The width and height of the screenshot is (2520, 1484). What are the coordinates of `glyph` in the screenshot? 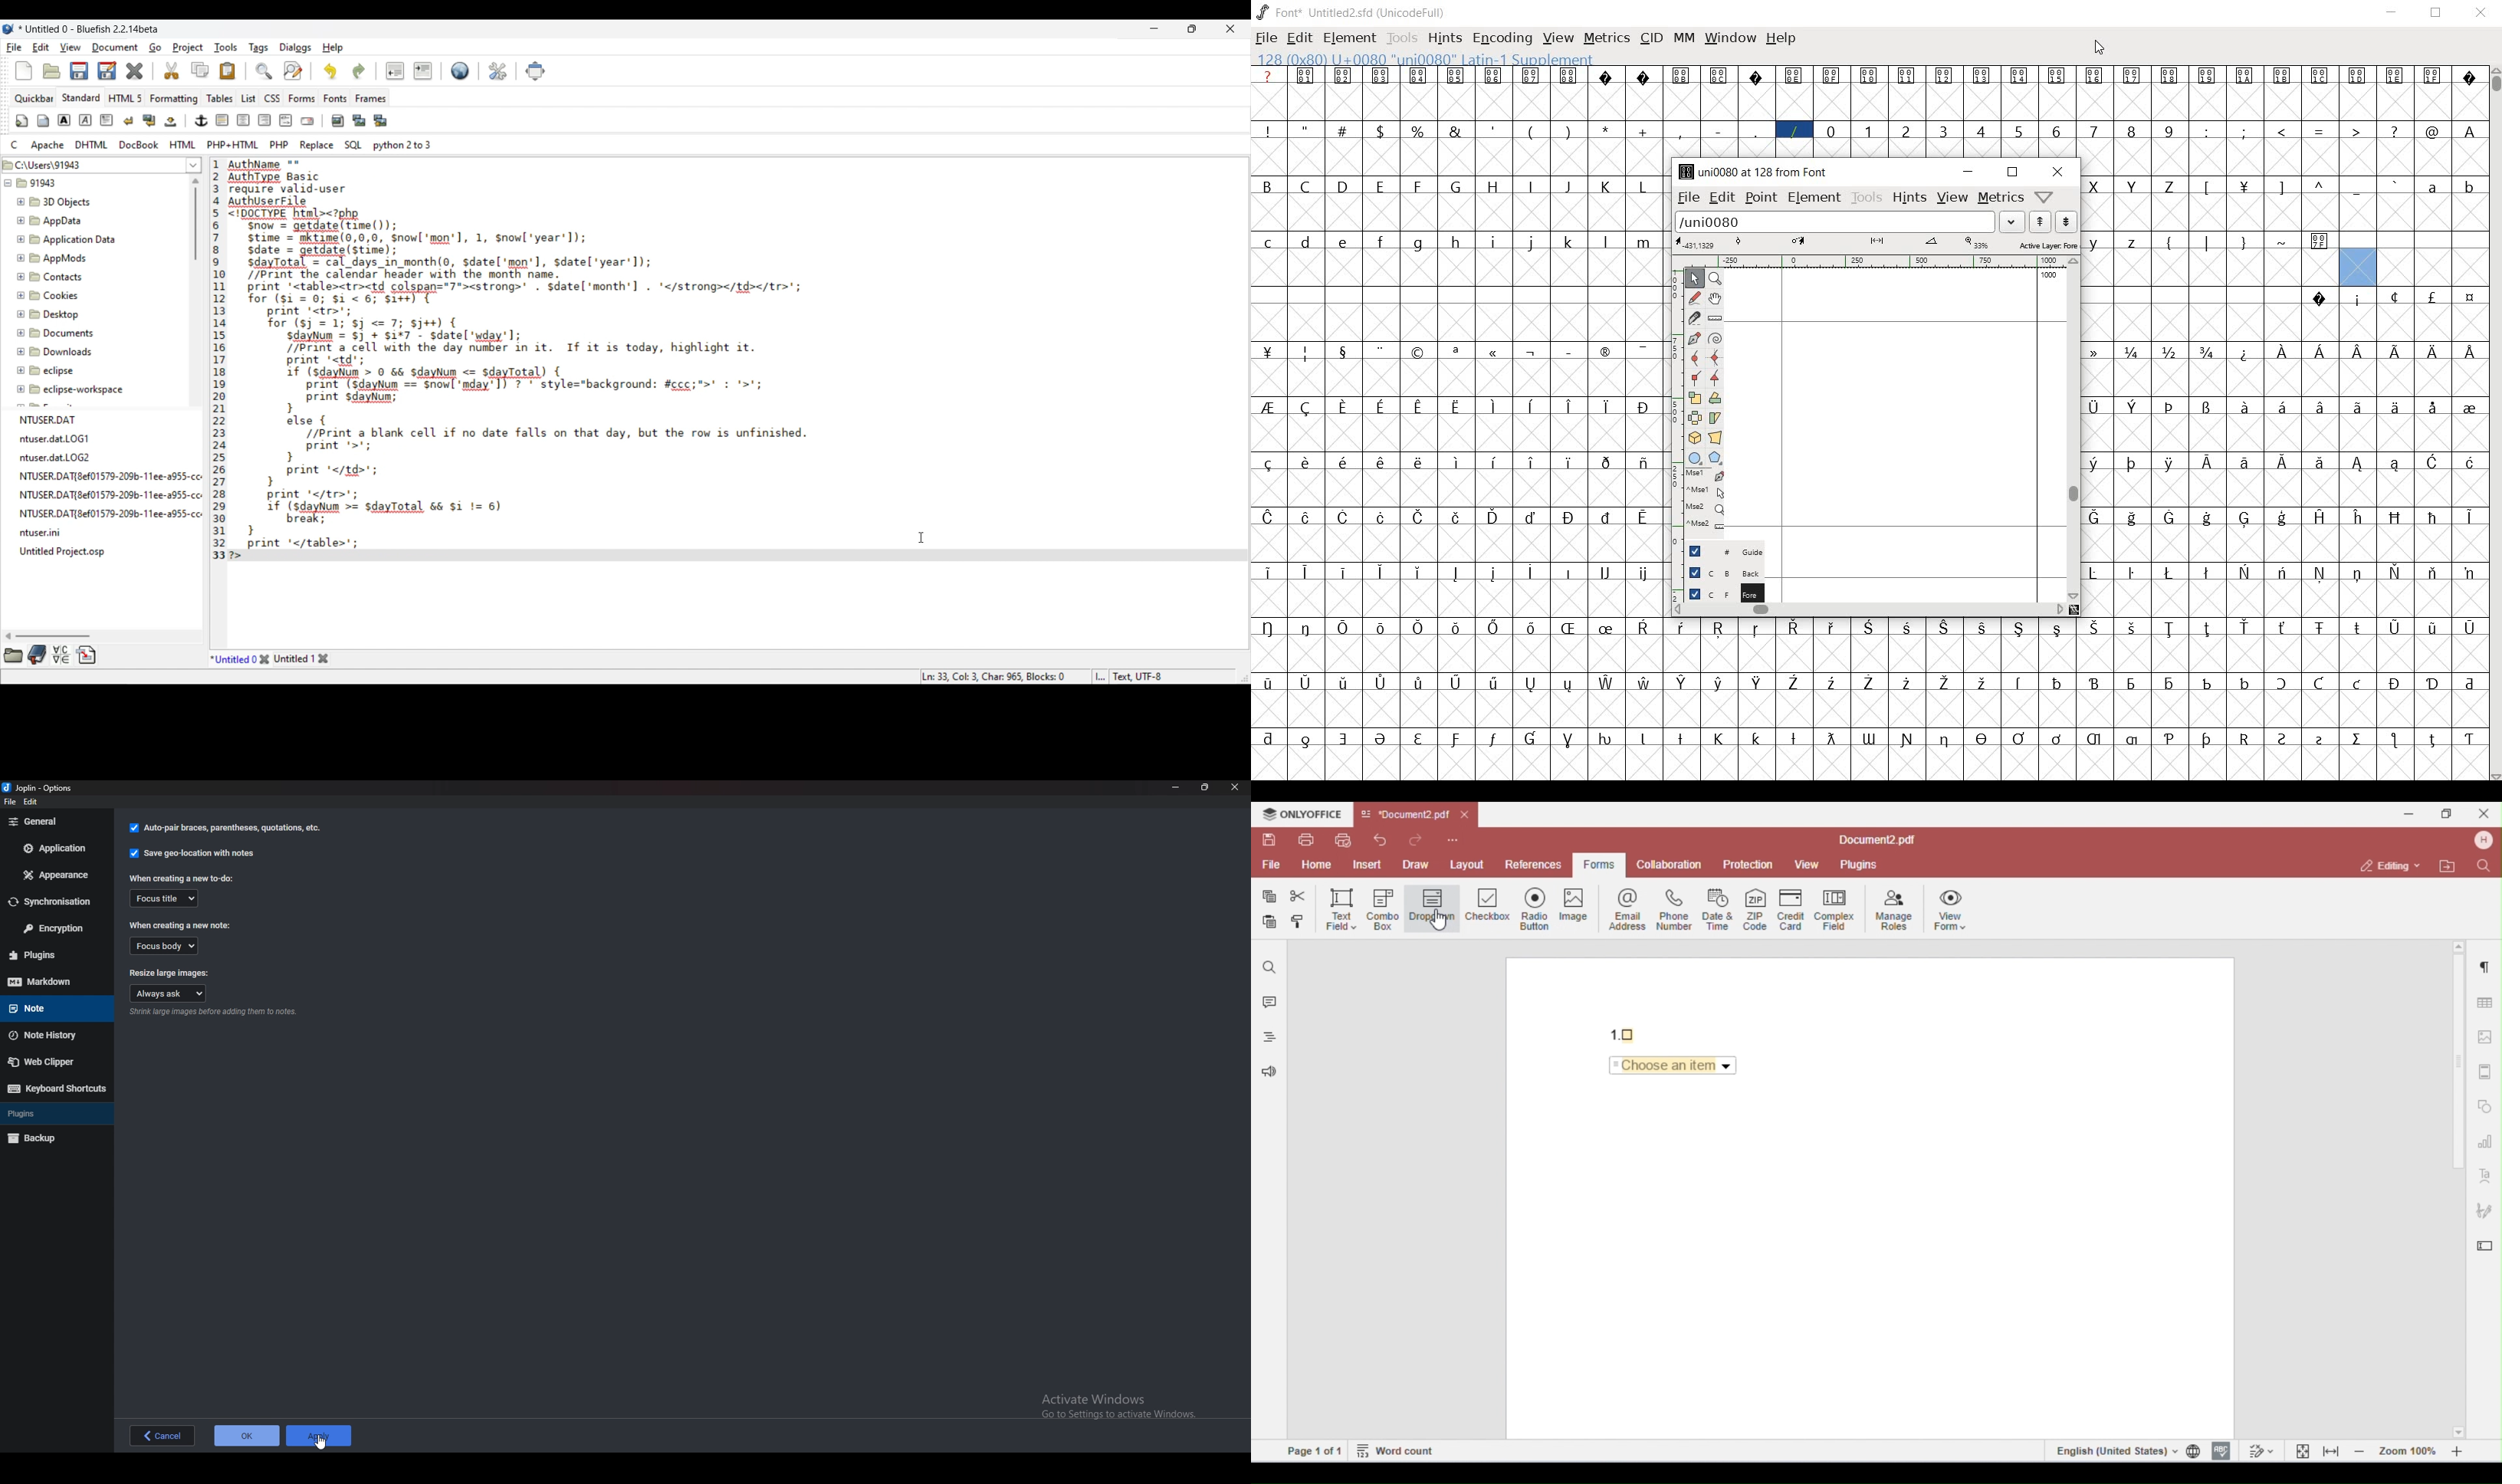 It's located at (1793, 682).